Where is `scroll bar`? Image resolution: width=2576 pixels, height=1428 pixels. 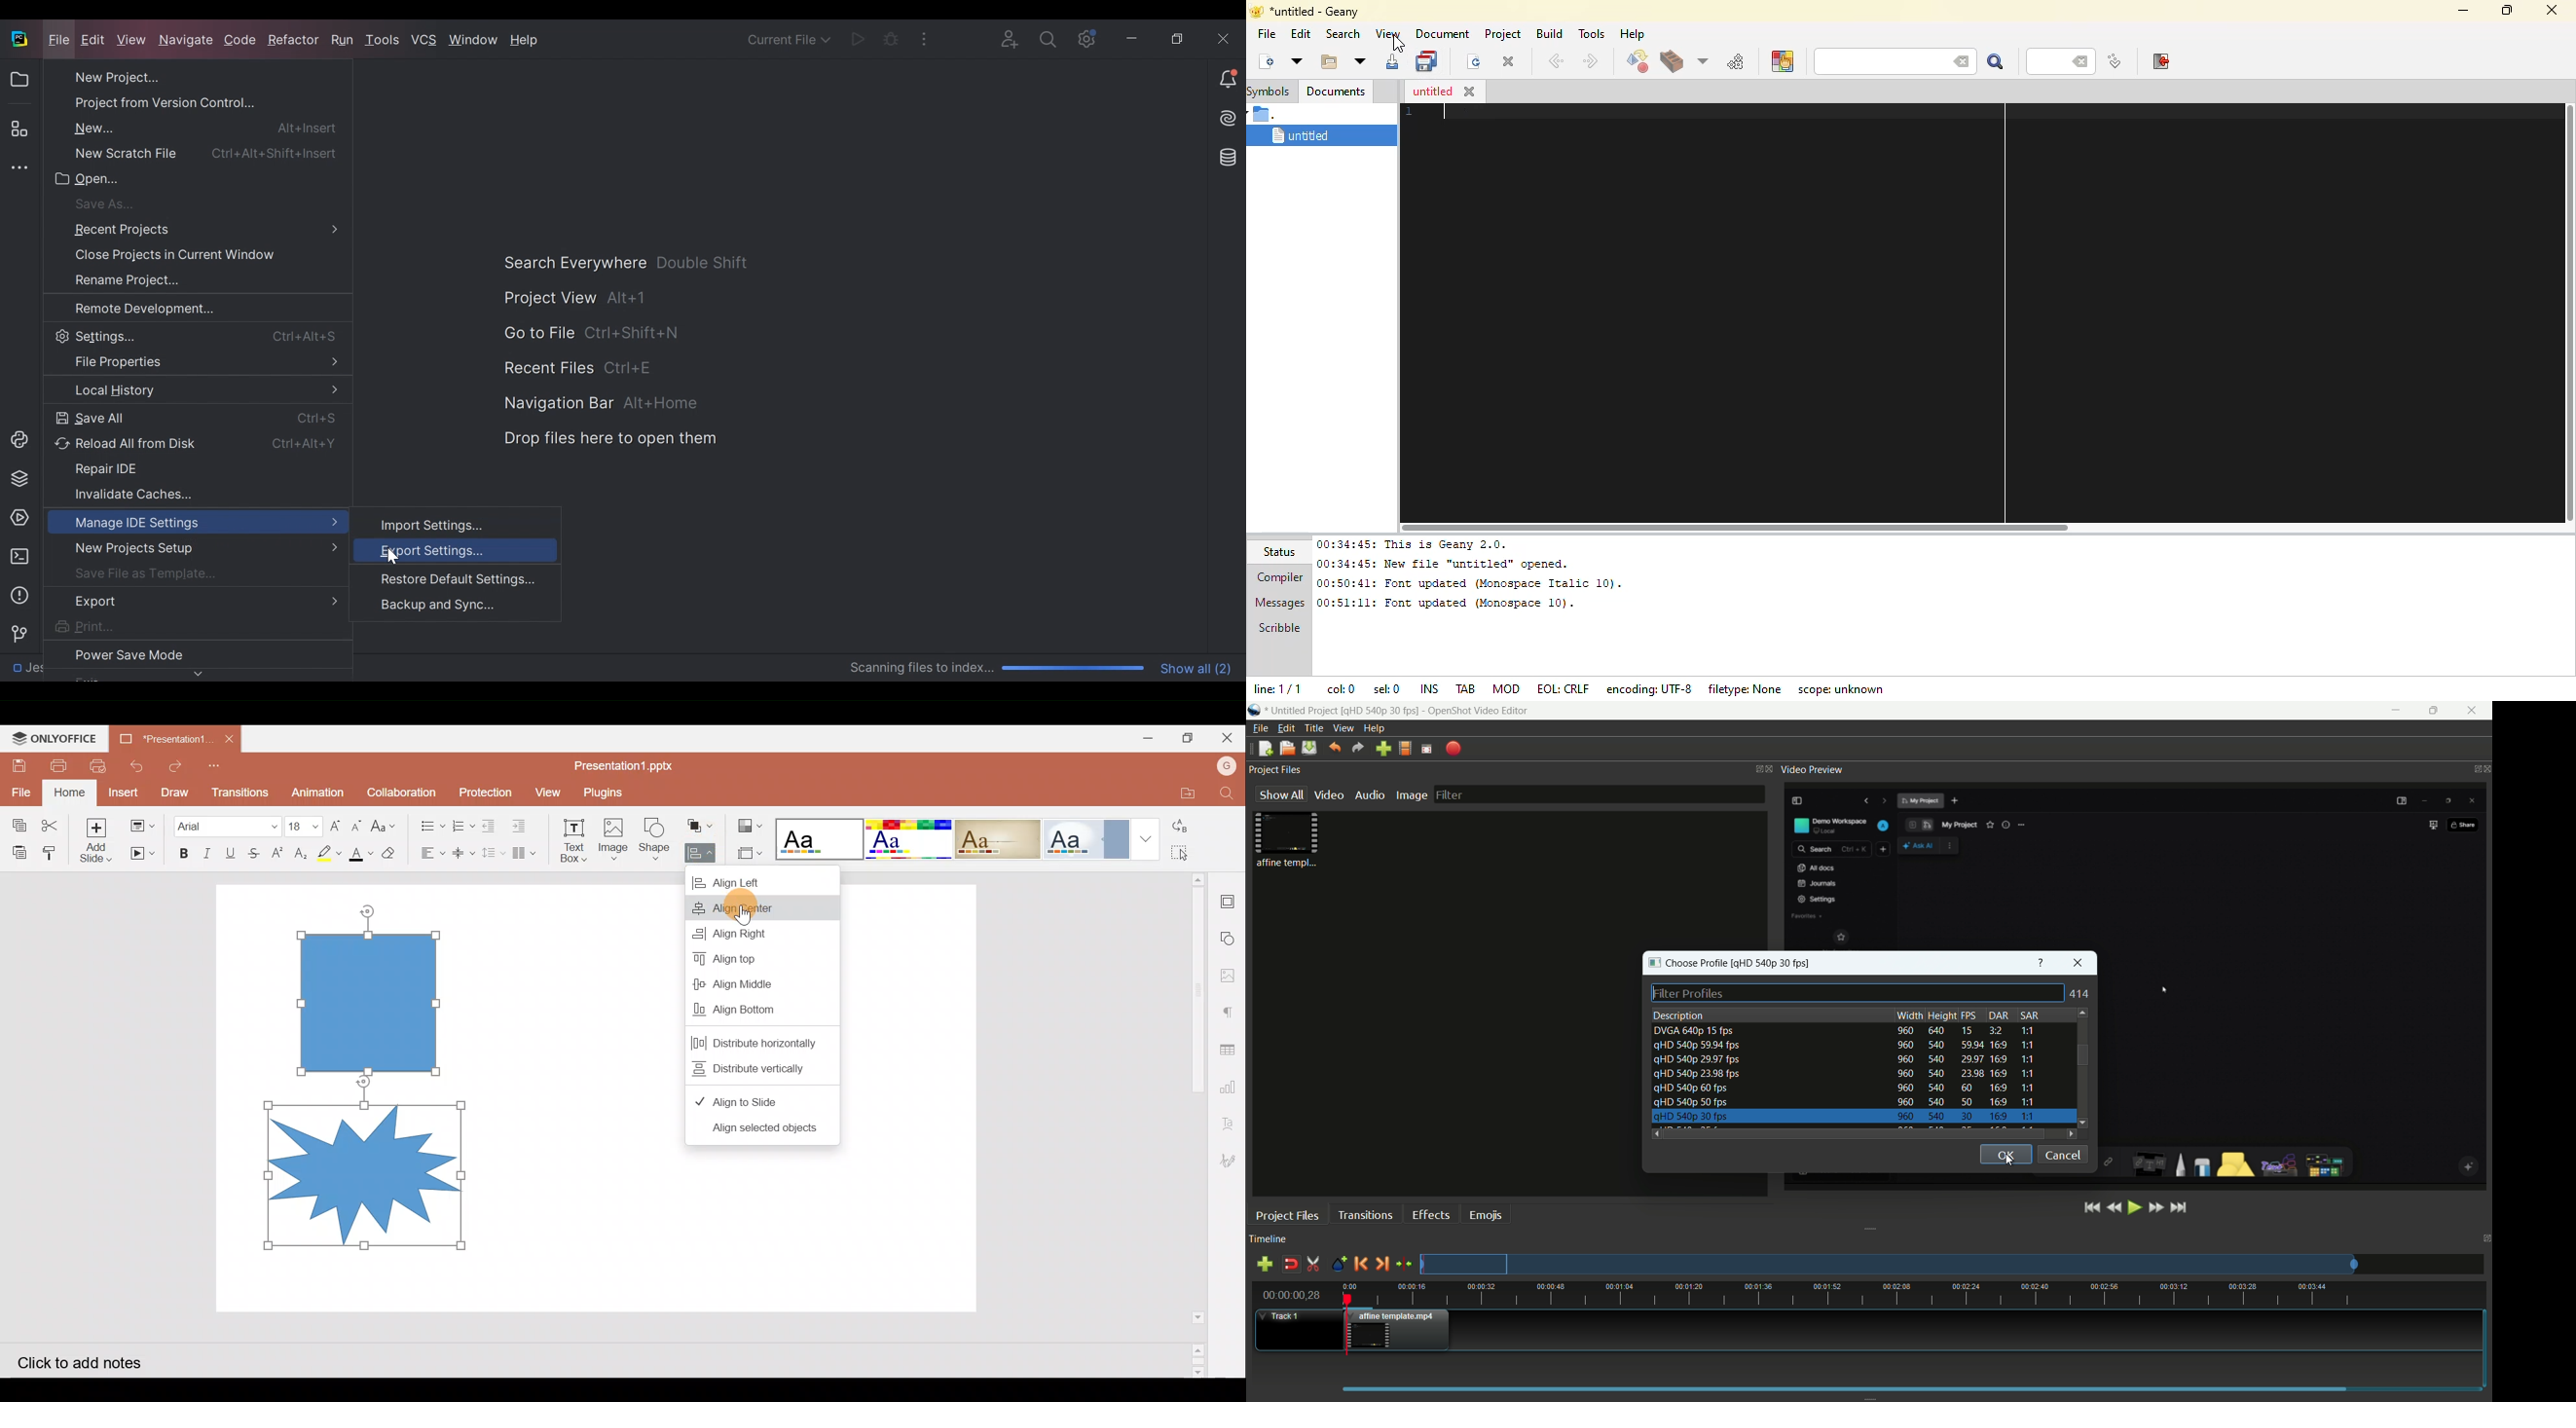
scroll bar is located at coordinates (1853, 1134).